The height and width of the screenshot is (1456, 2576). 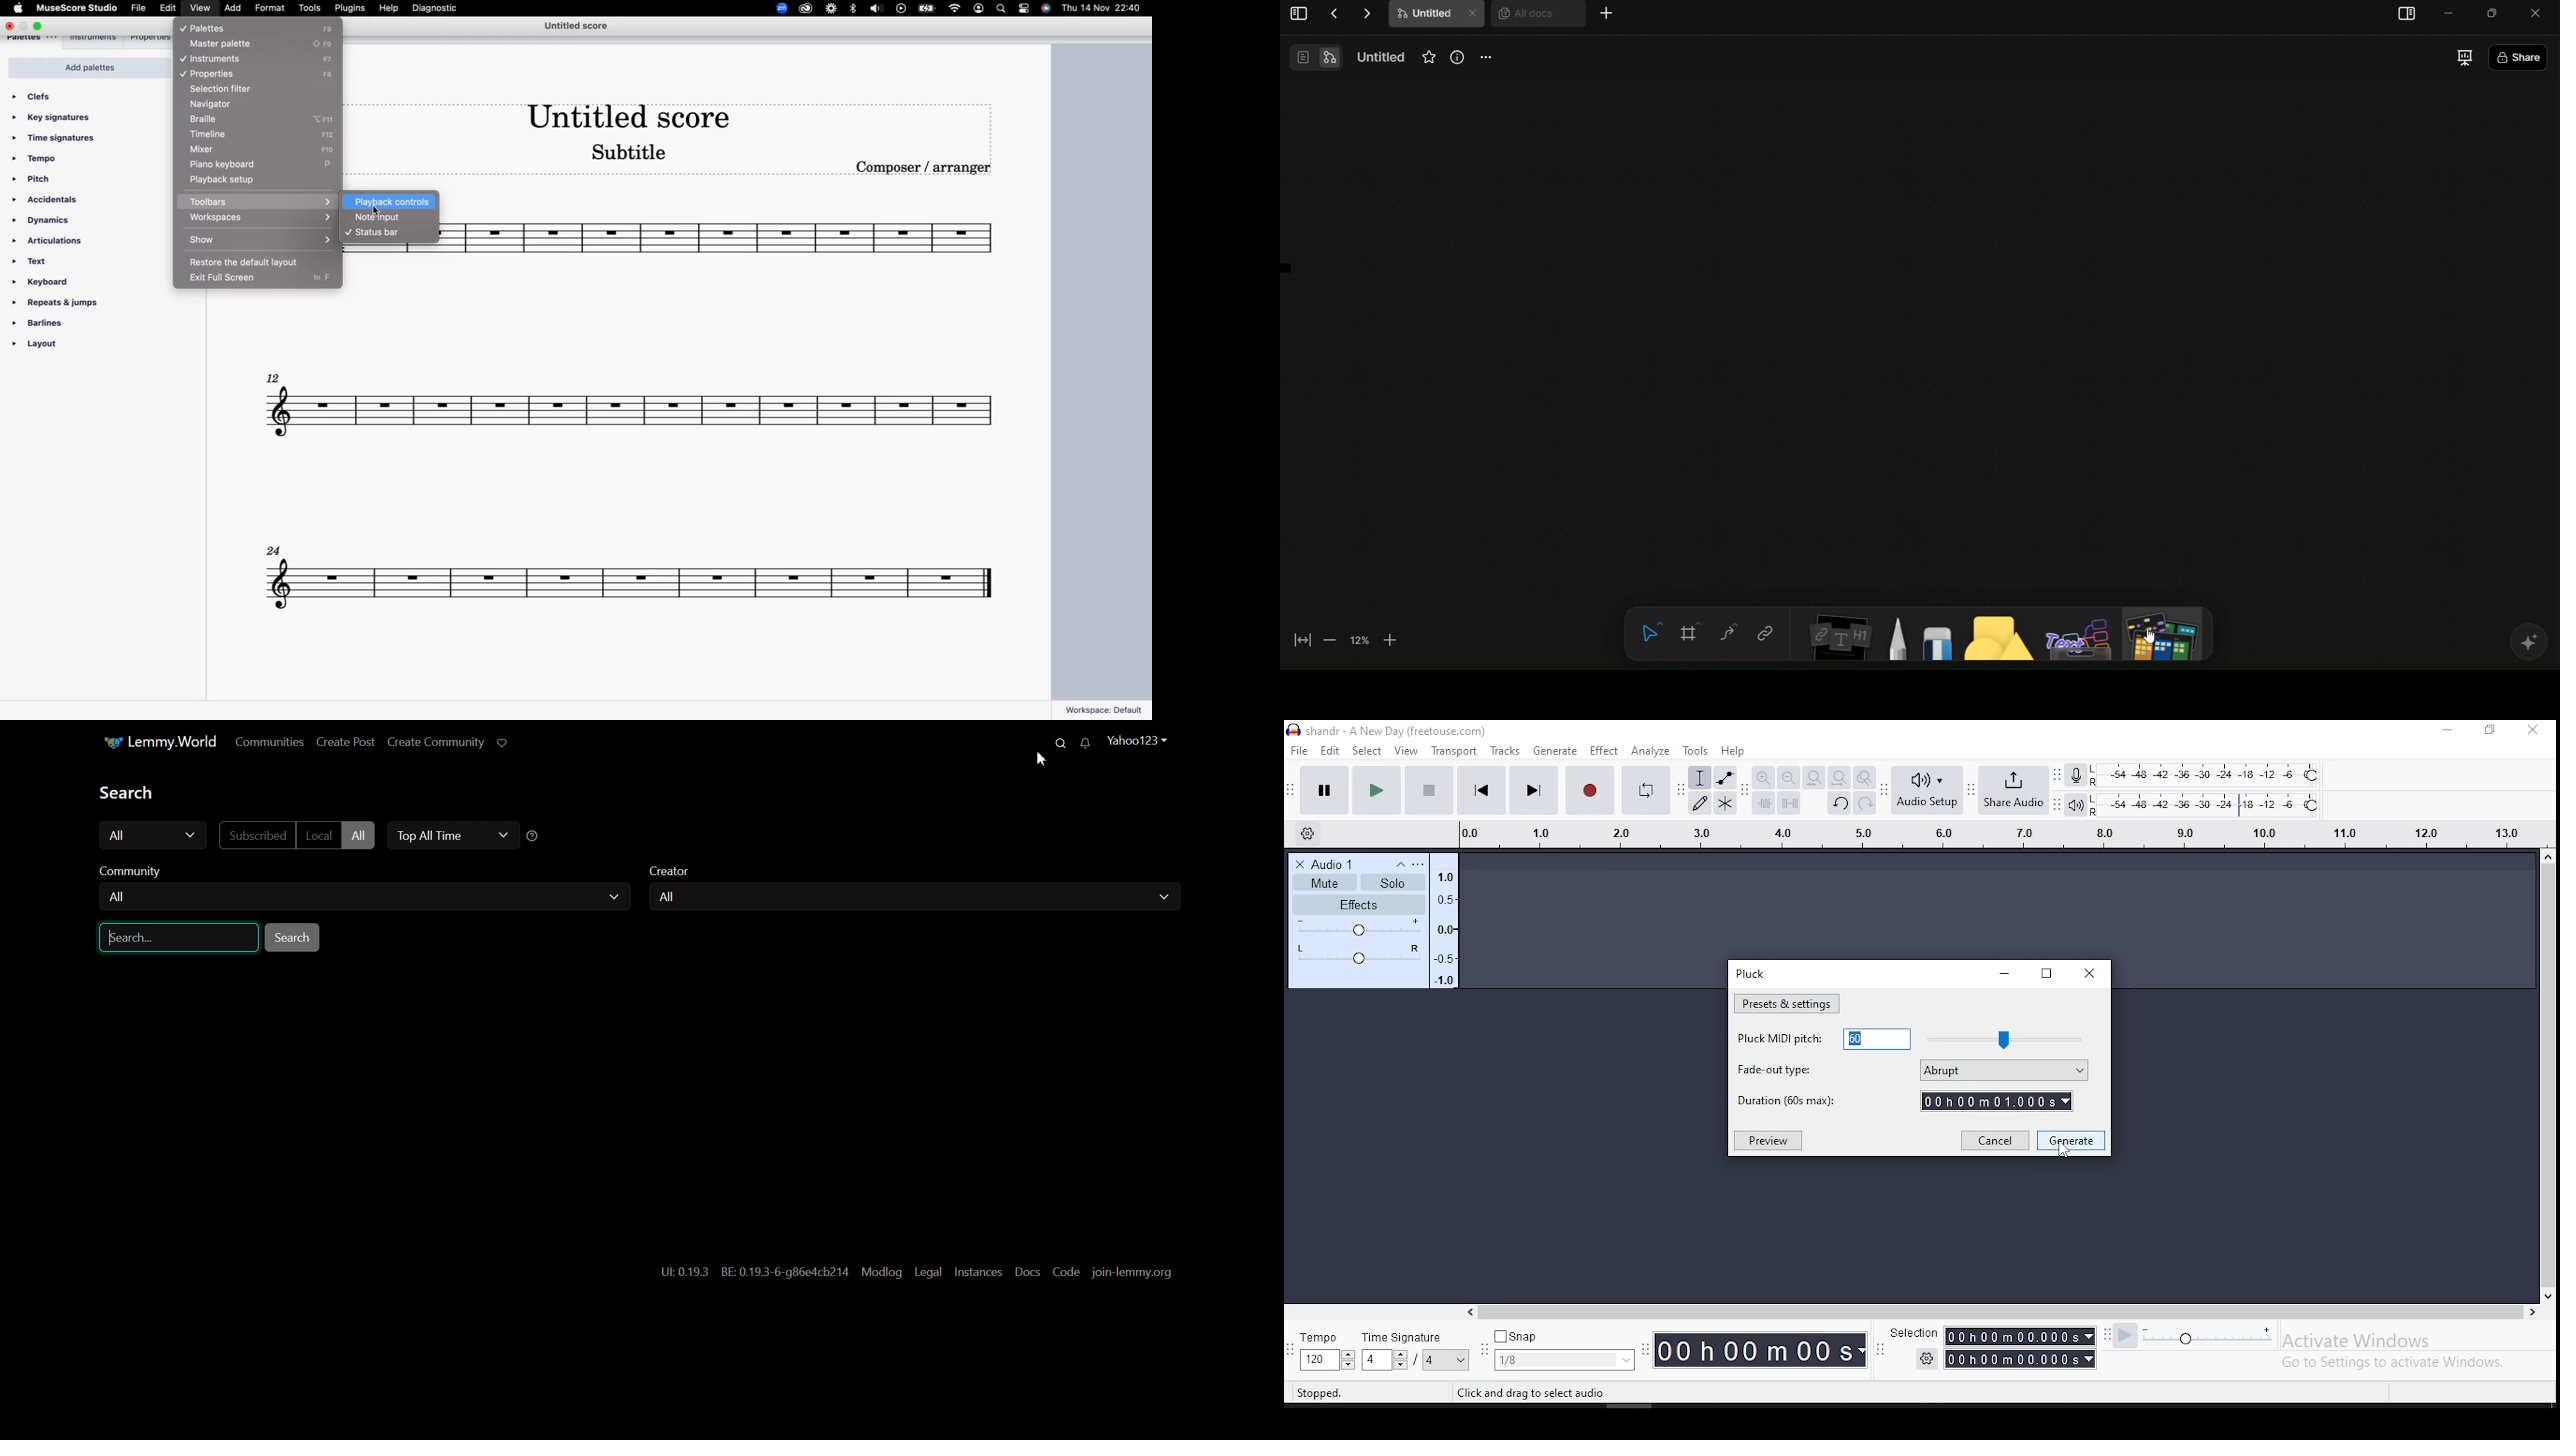 I want to click on exit full screen, so click(x=237, y=280).